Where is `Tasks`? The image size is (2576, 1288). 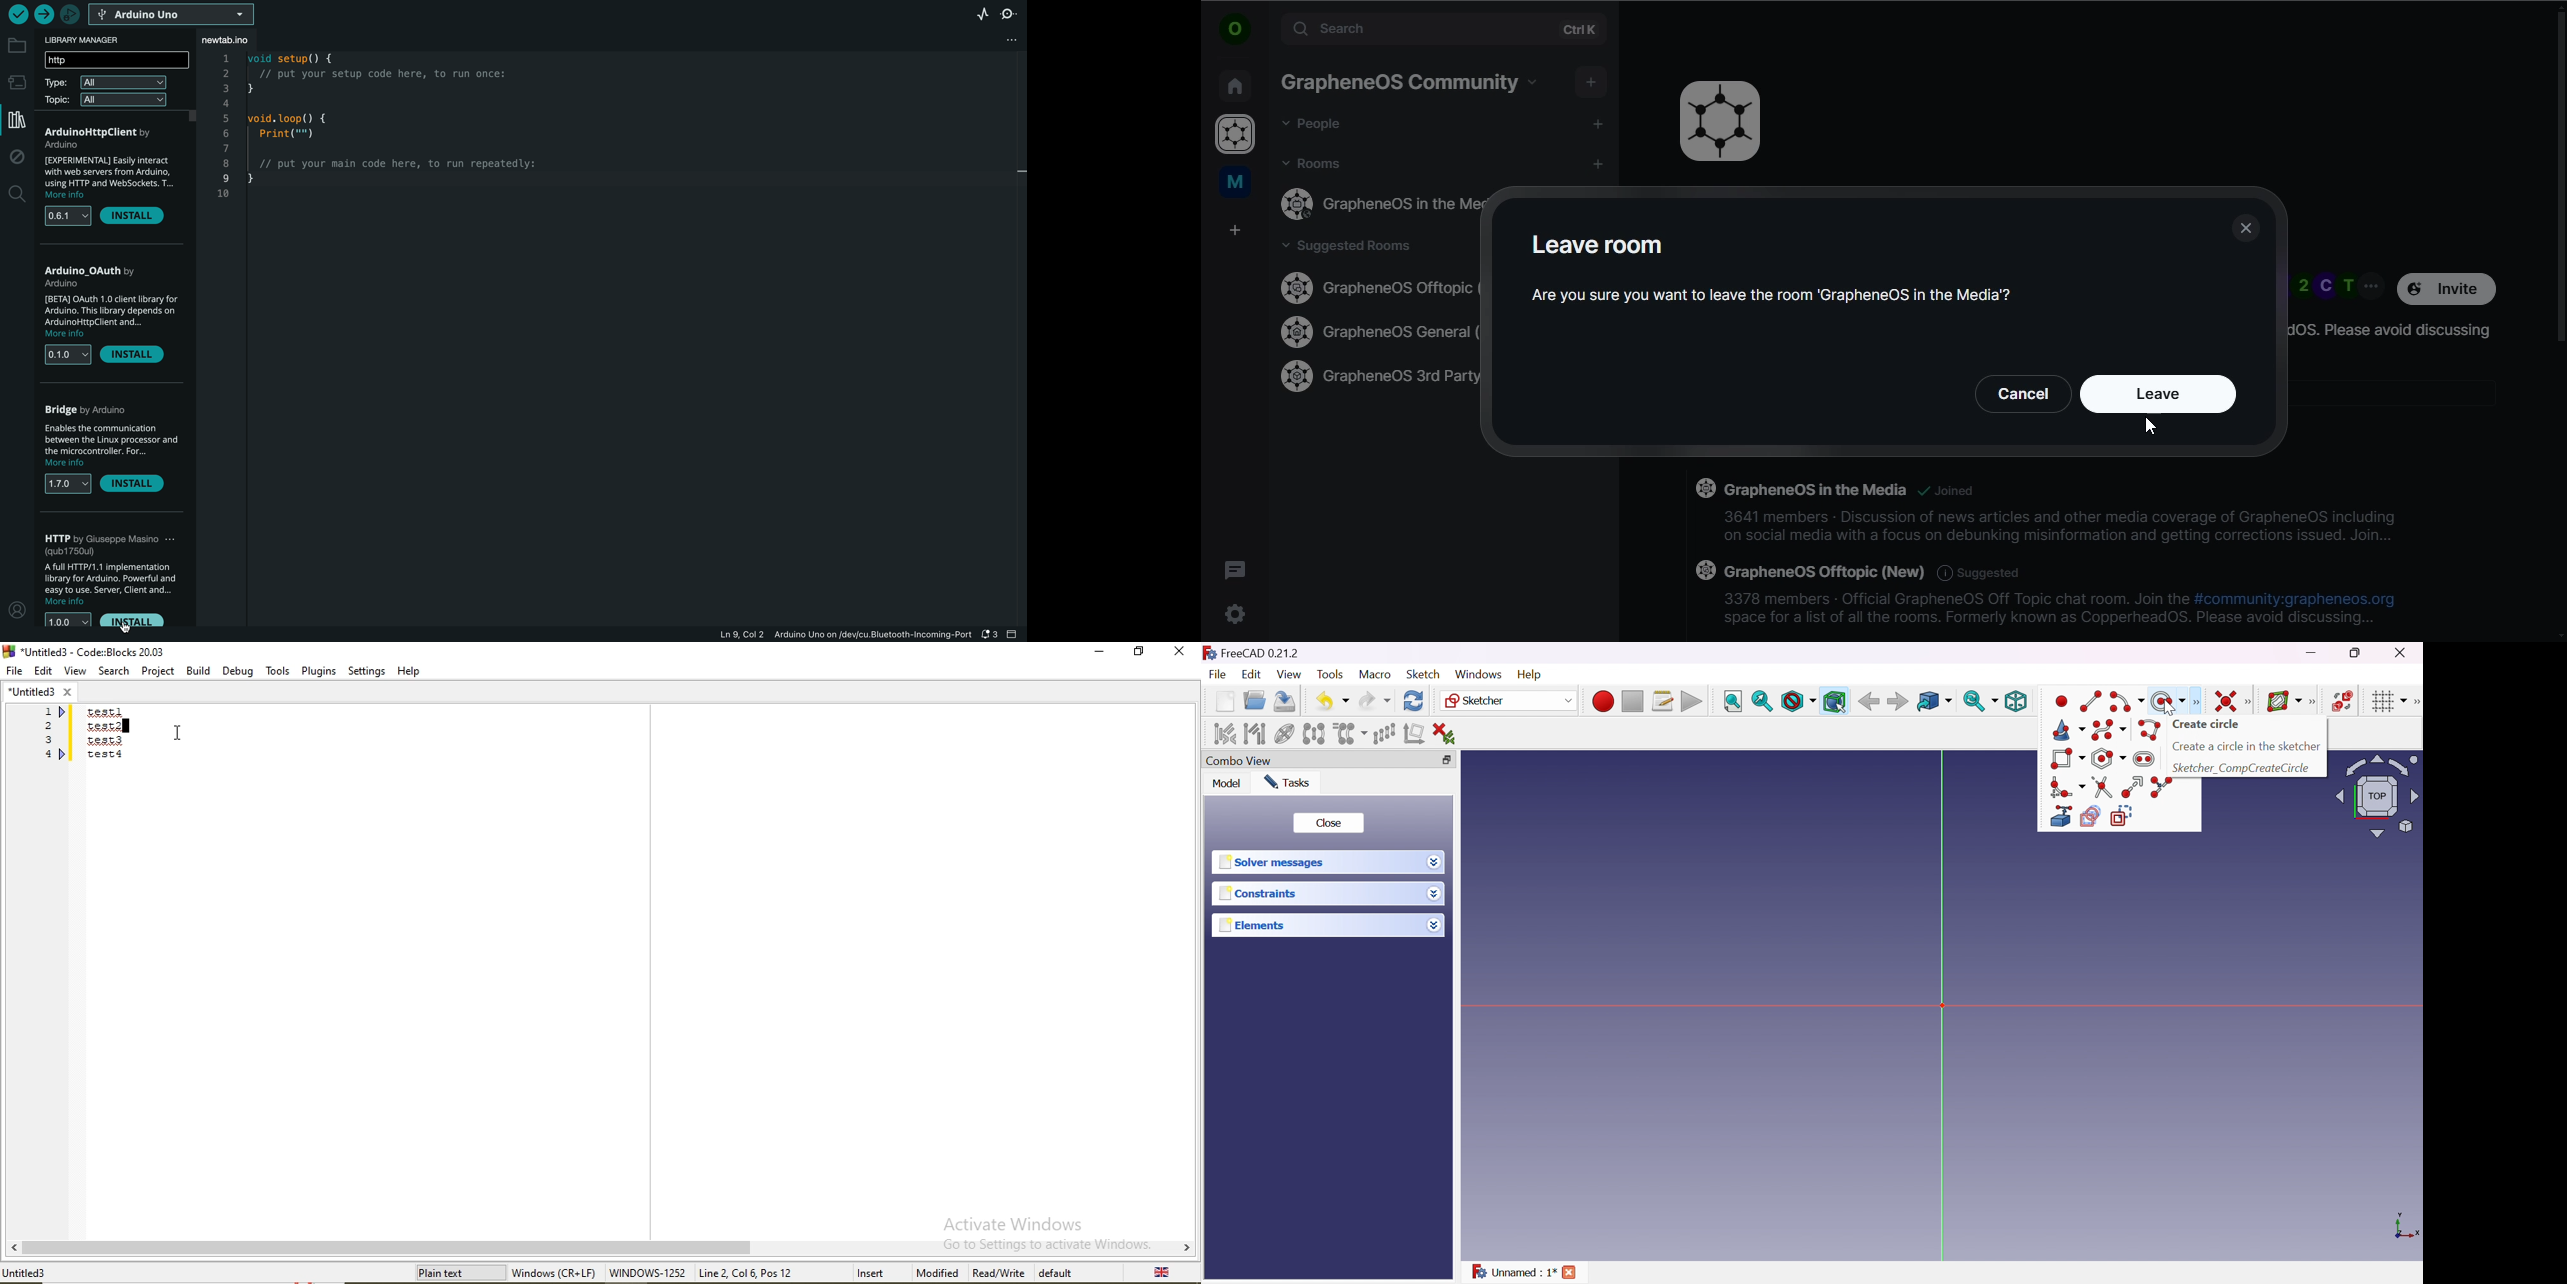 Tasks is located at coordinates (1288, 782).